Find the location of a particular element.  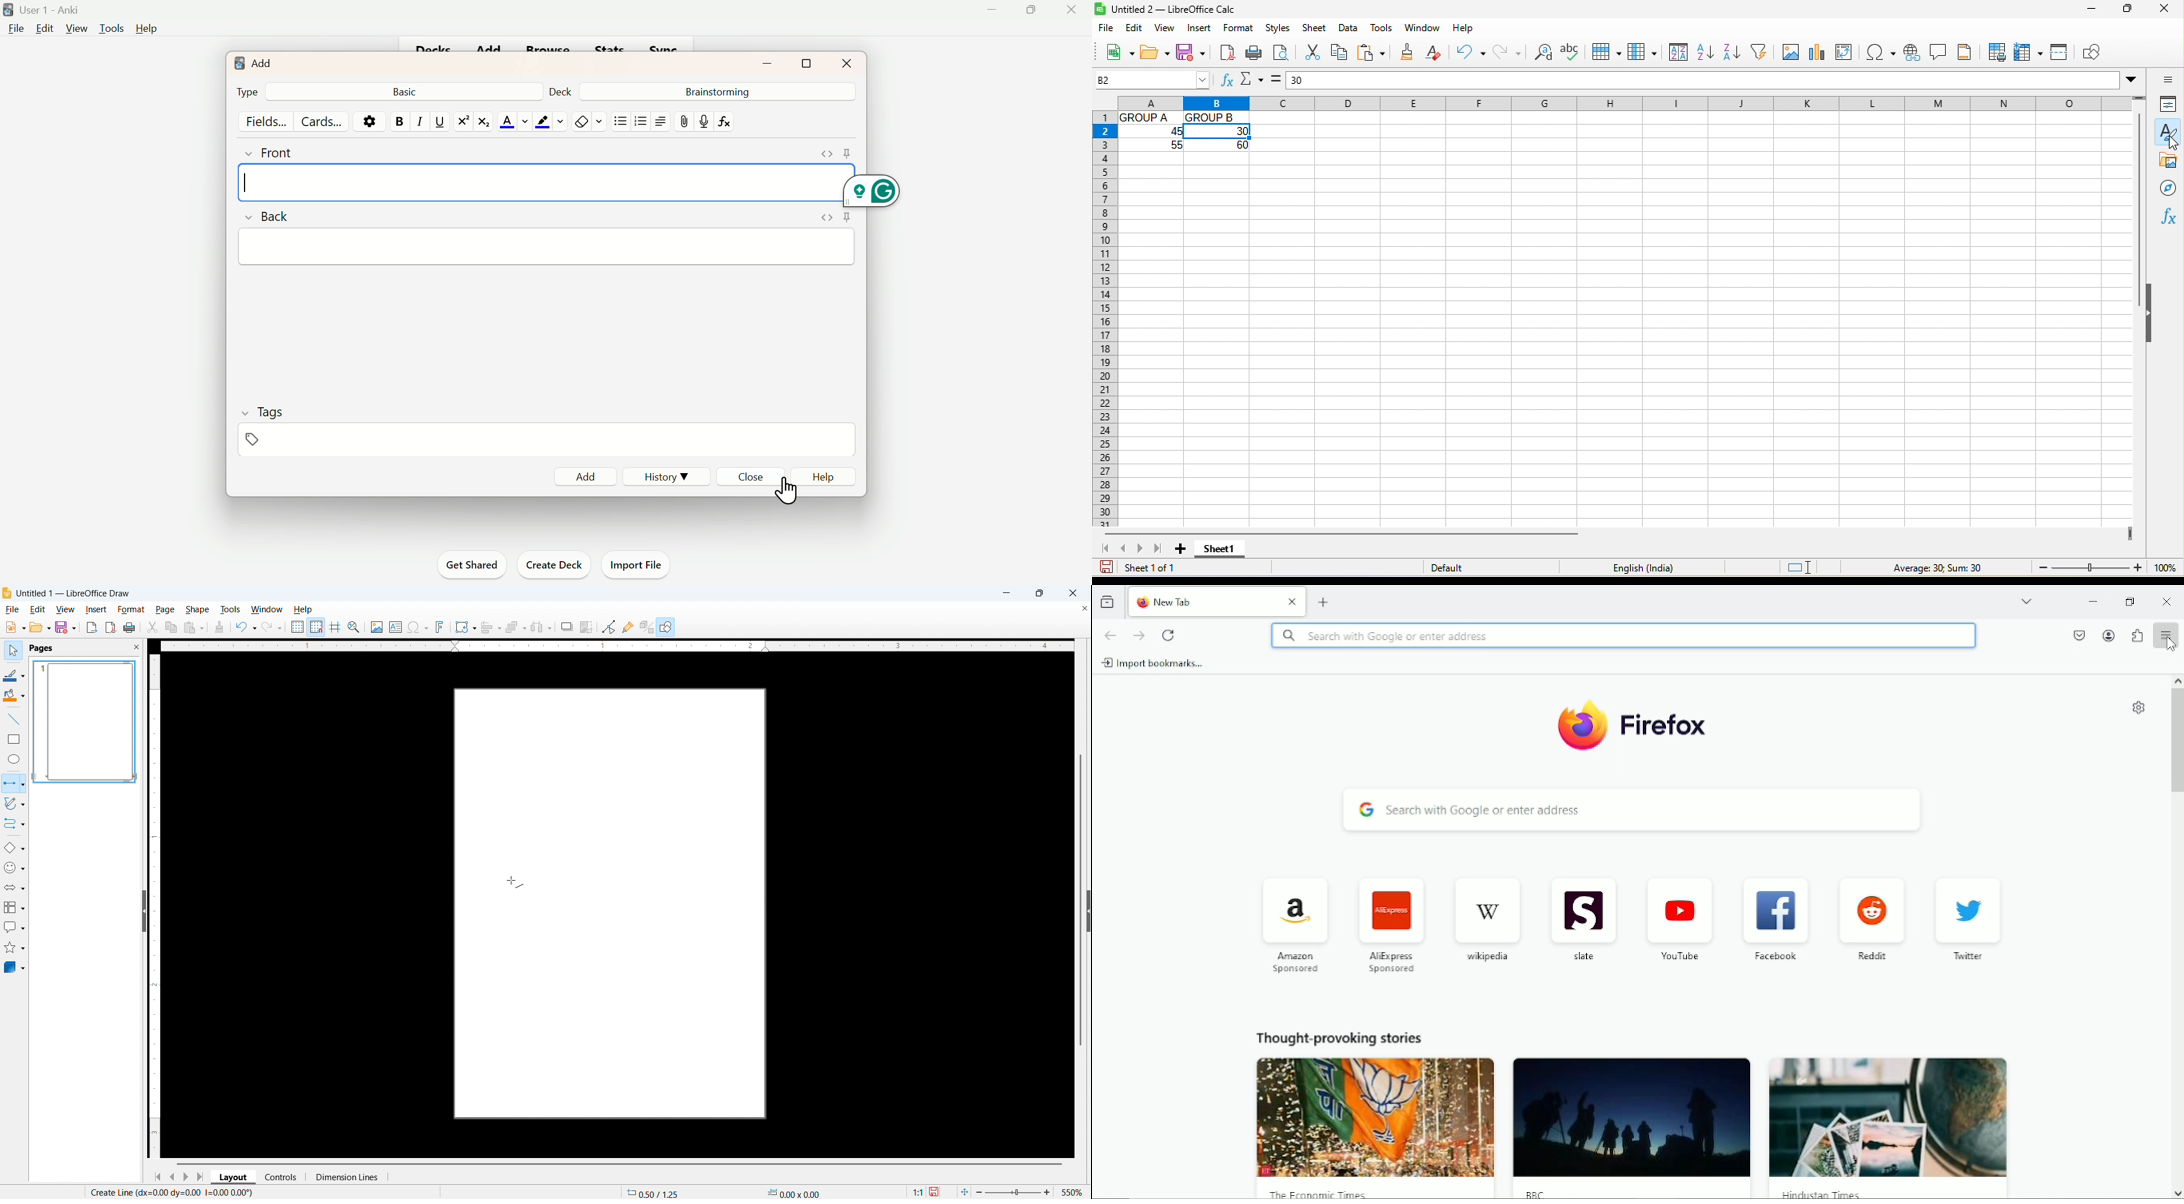

Underline is located at coordinates (439, 121).